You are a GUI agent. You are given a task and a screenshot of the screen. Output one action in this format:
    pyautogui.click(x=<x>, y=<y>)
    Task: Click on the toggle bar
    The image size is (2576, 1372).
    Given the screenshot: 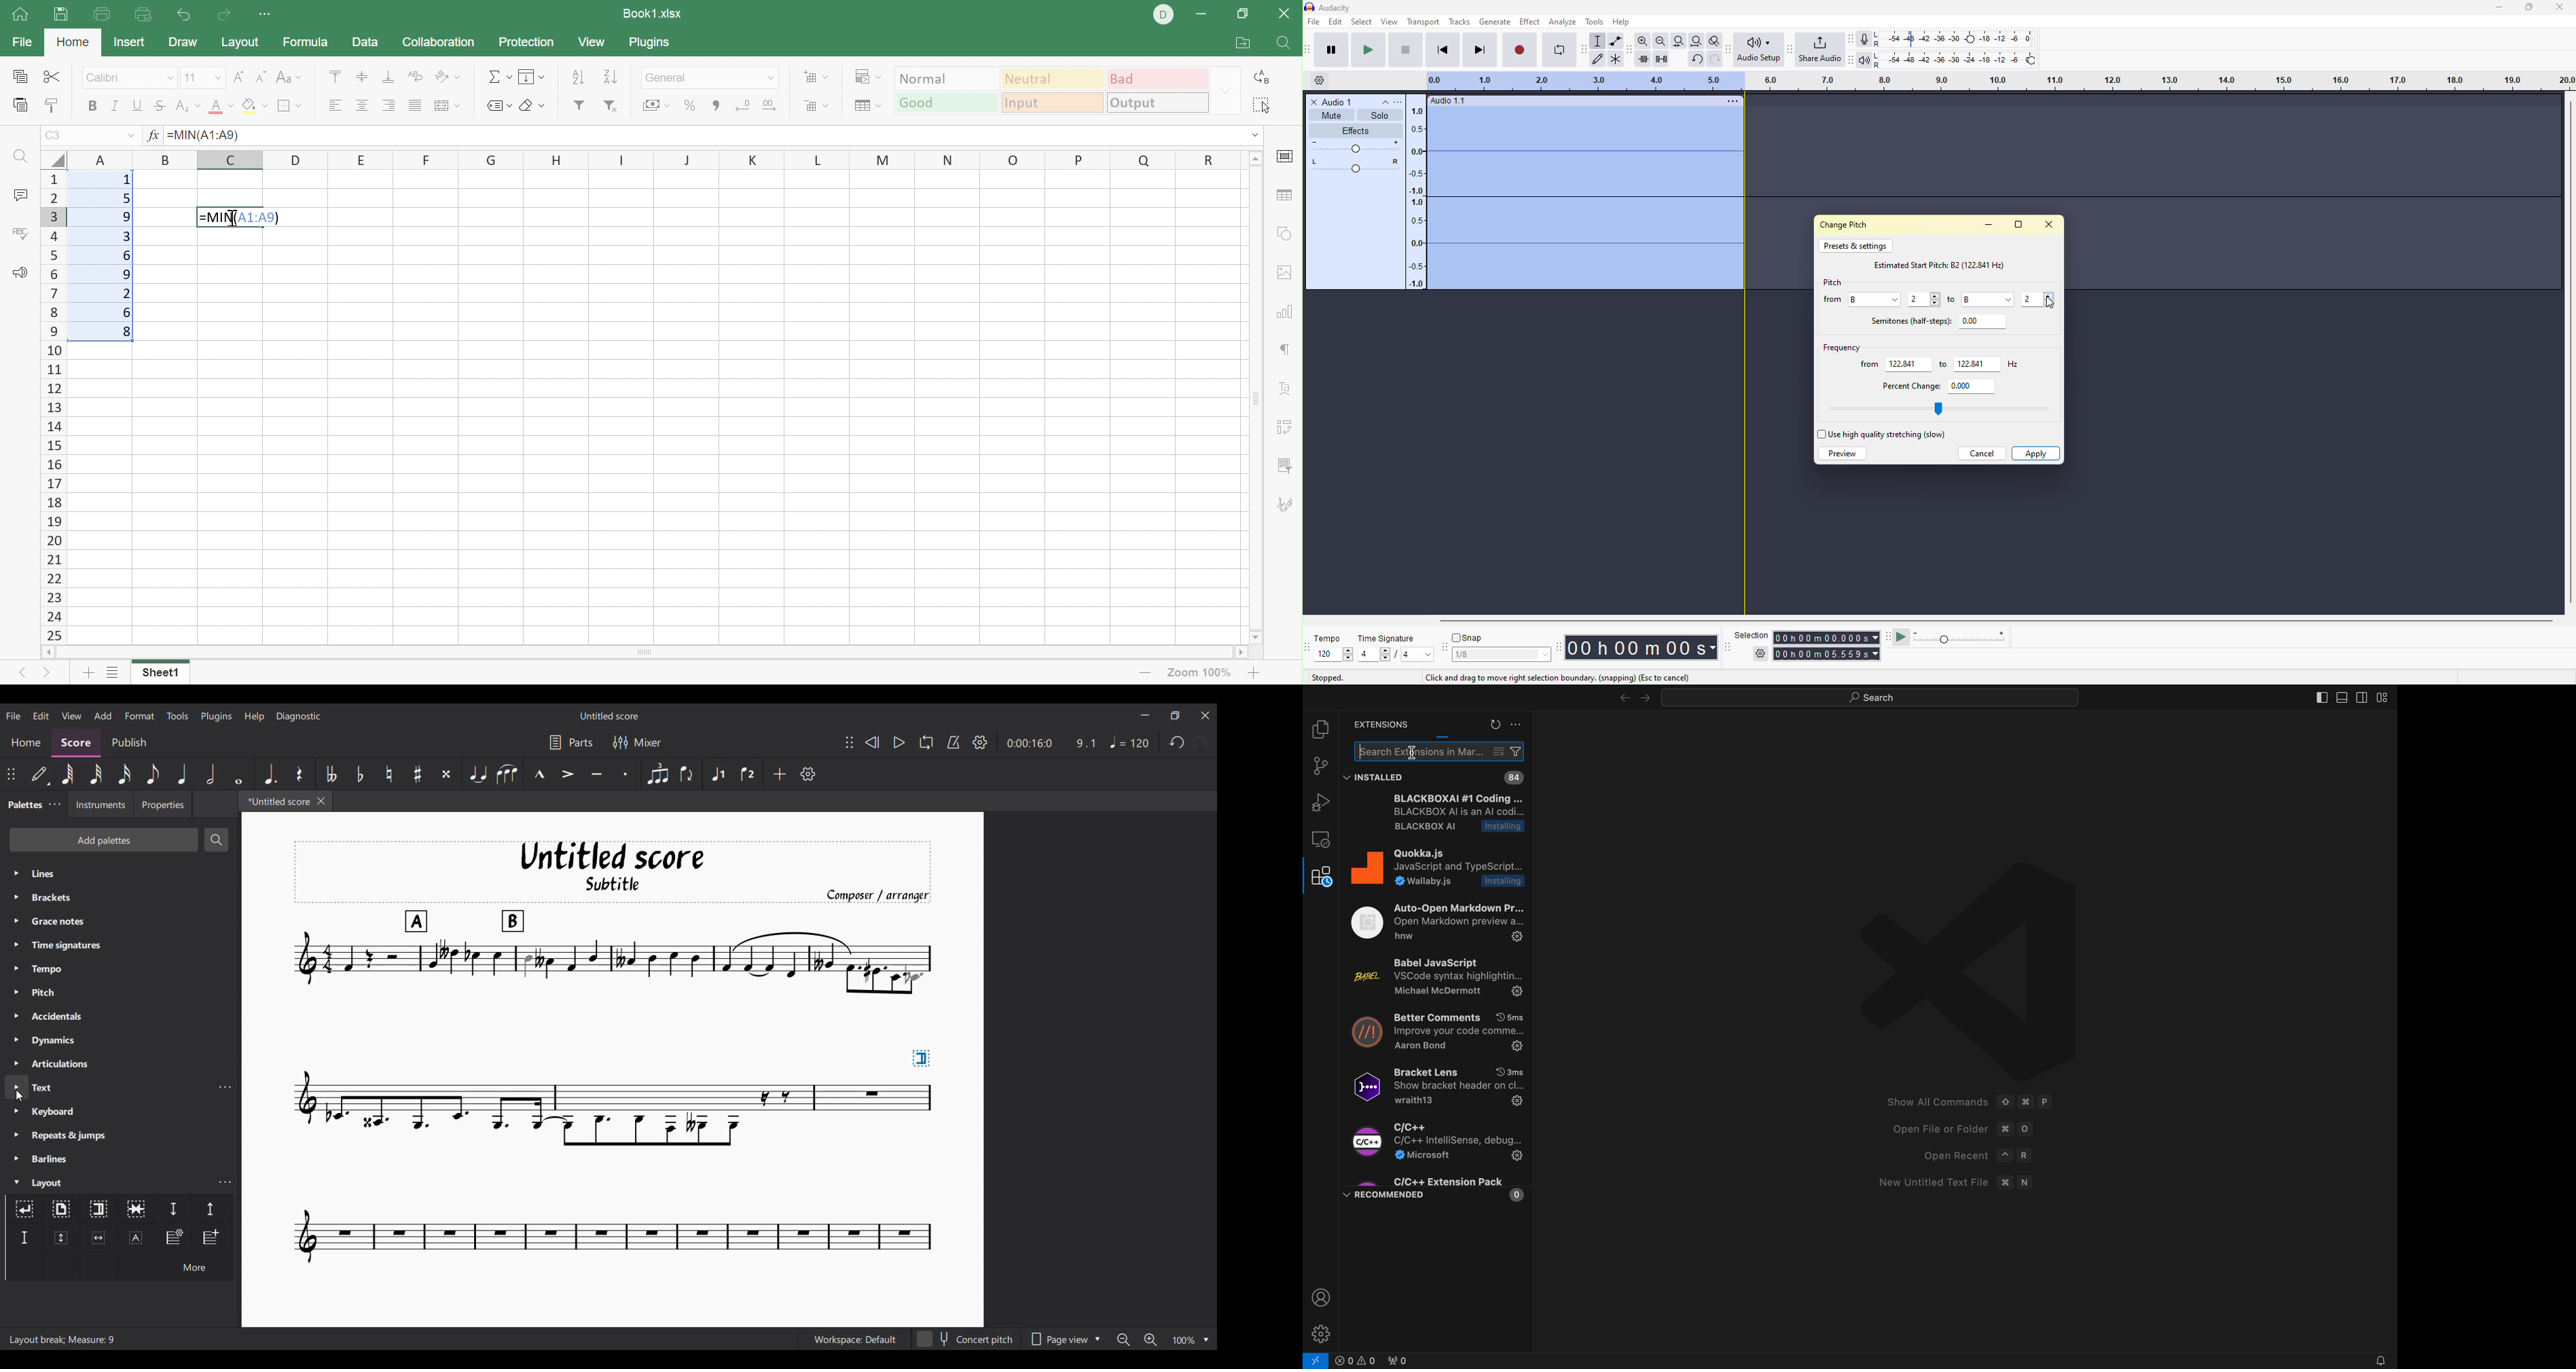 What is the action you would take?
    pyautogui.click(x=2320, y=697)
    